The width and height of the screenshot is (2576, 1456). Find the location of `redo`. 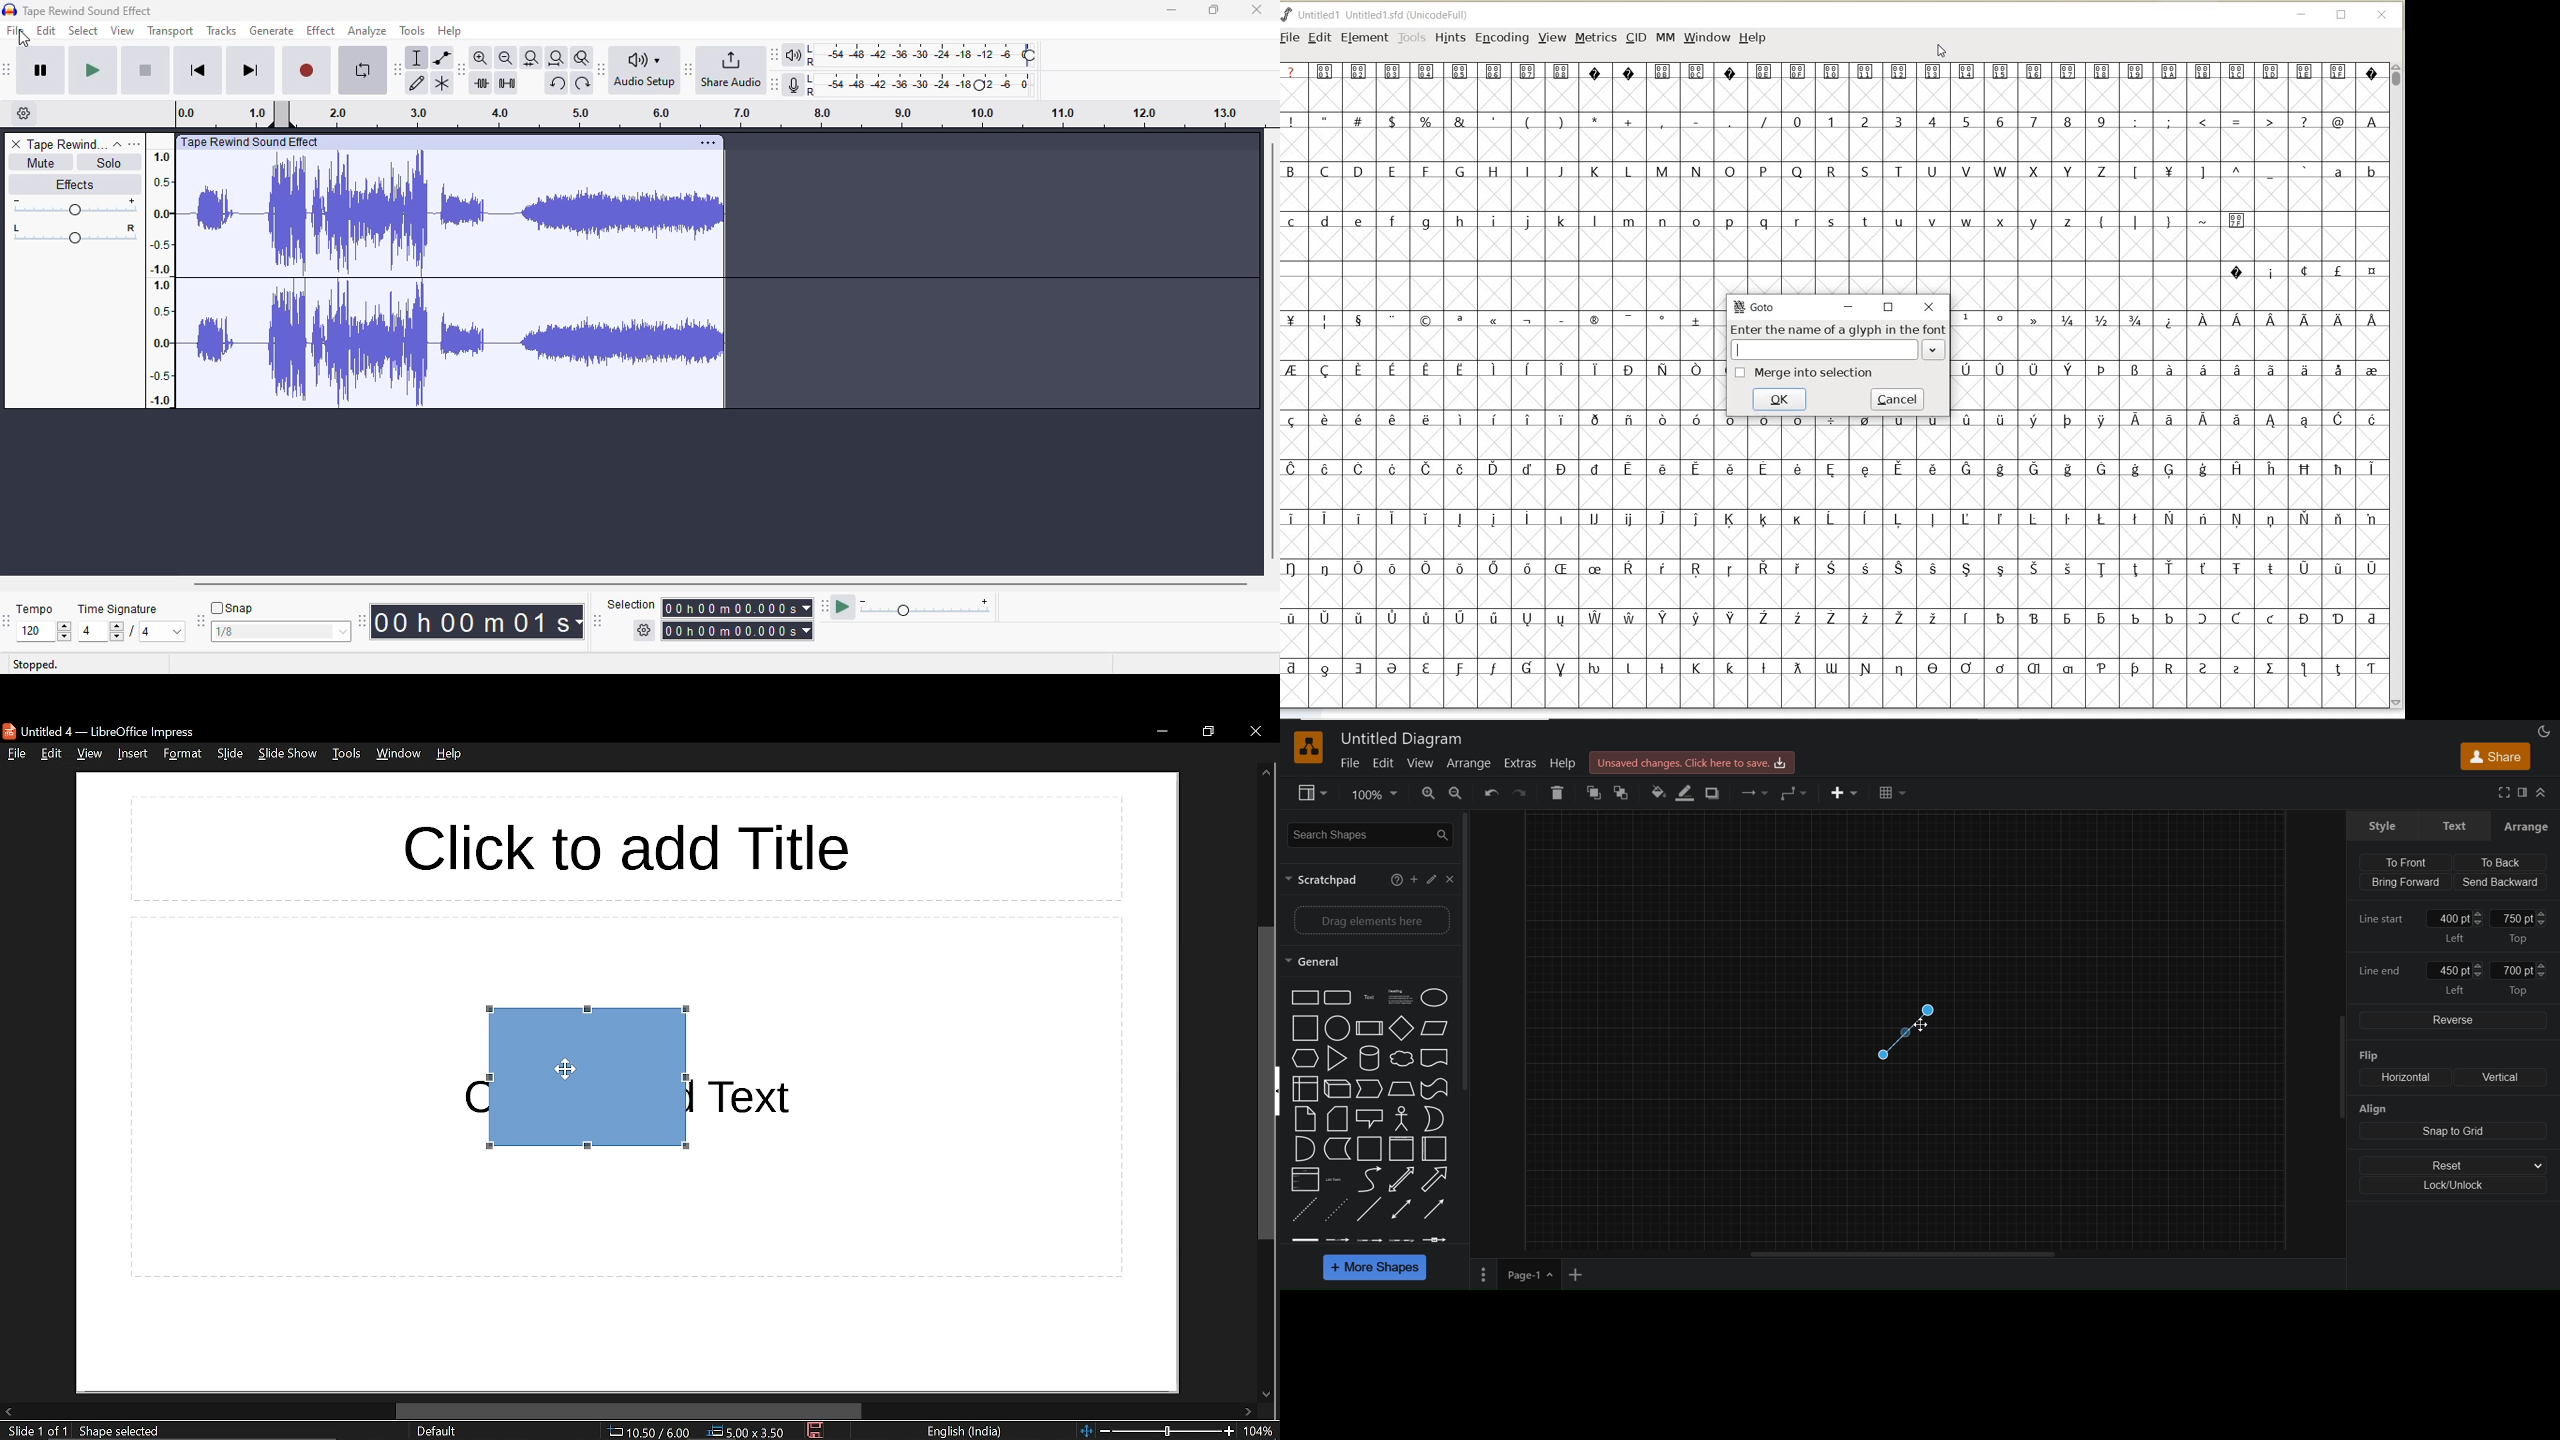

redo is located at coordinates (1526, 793).